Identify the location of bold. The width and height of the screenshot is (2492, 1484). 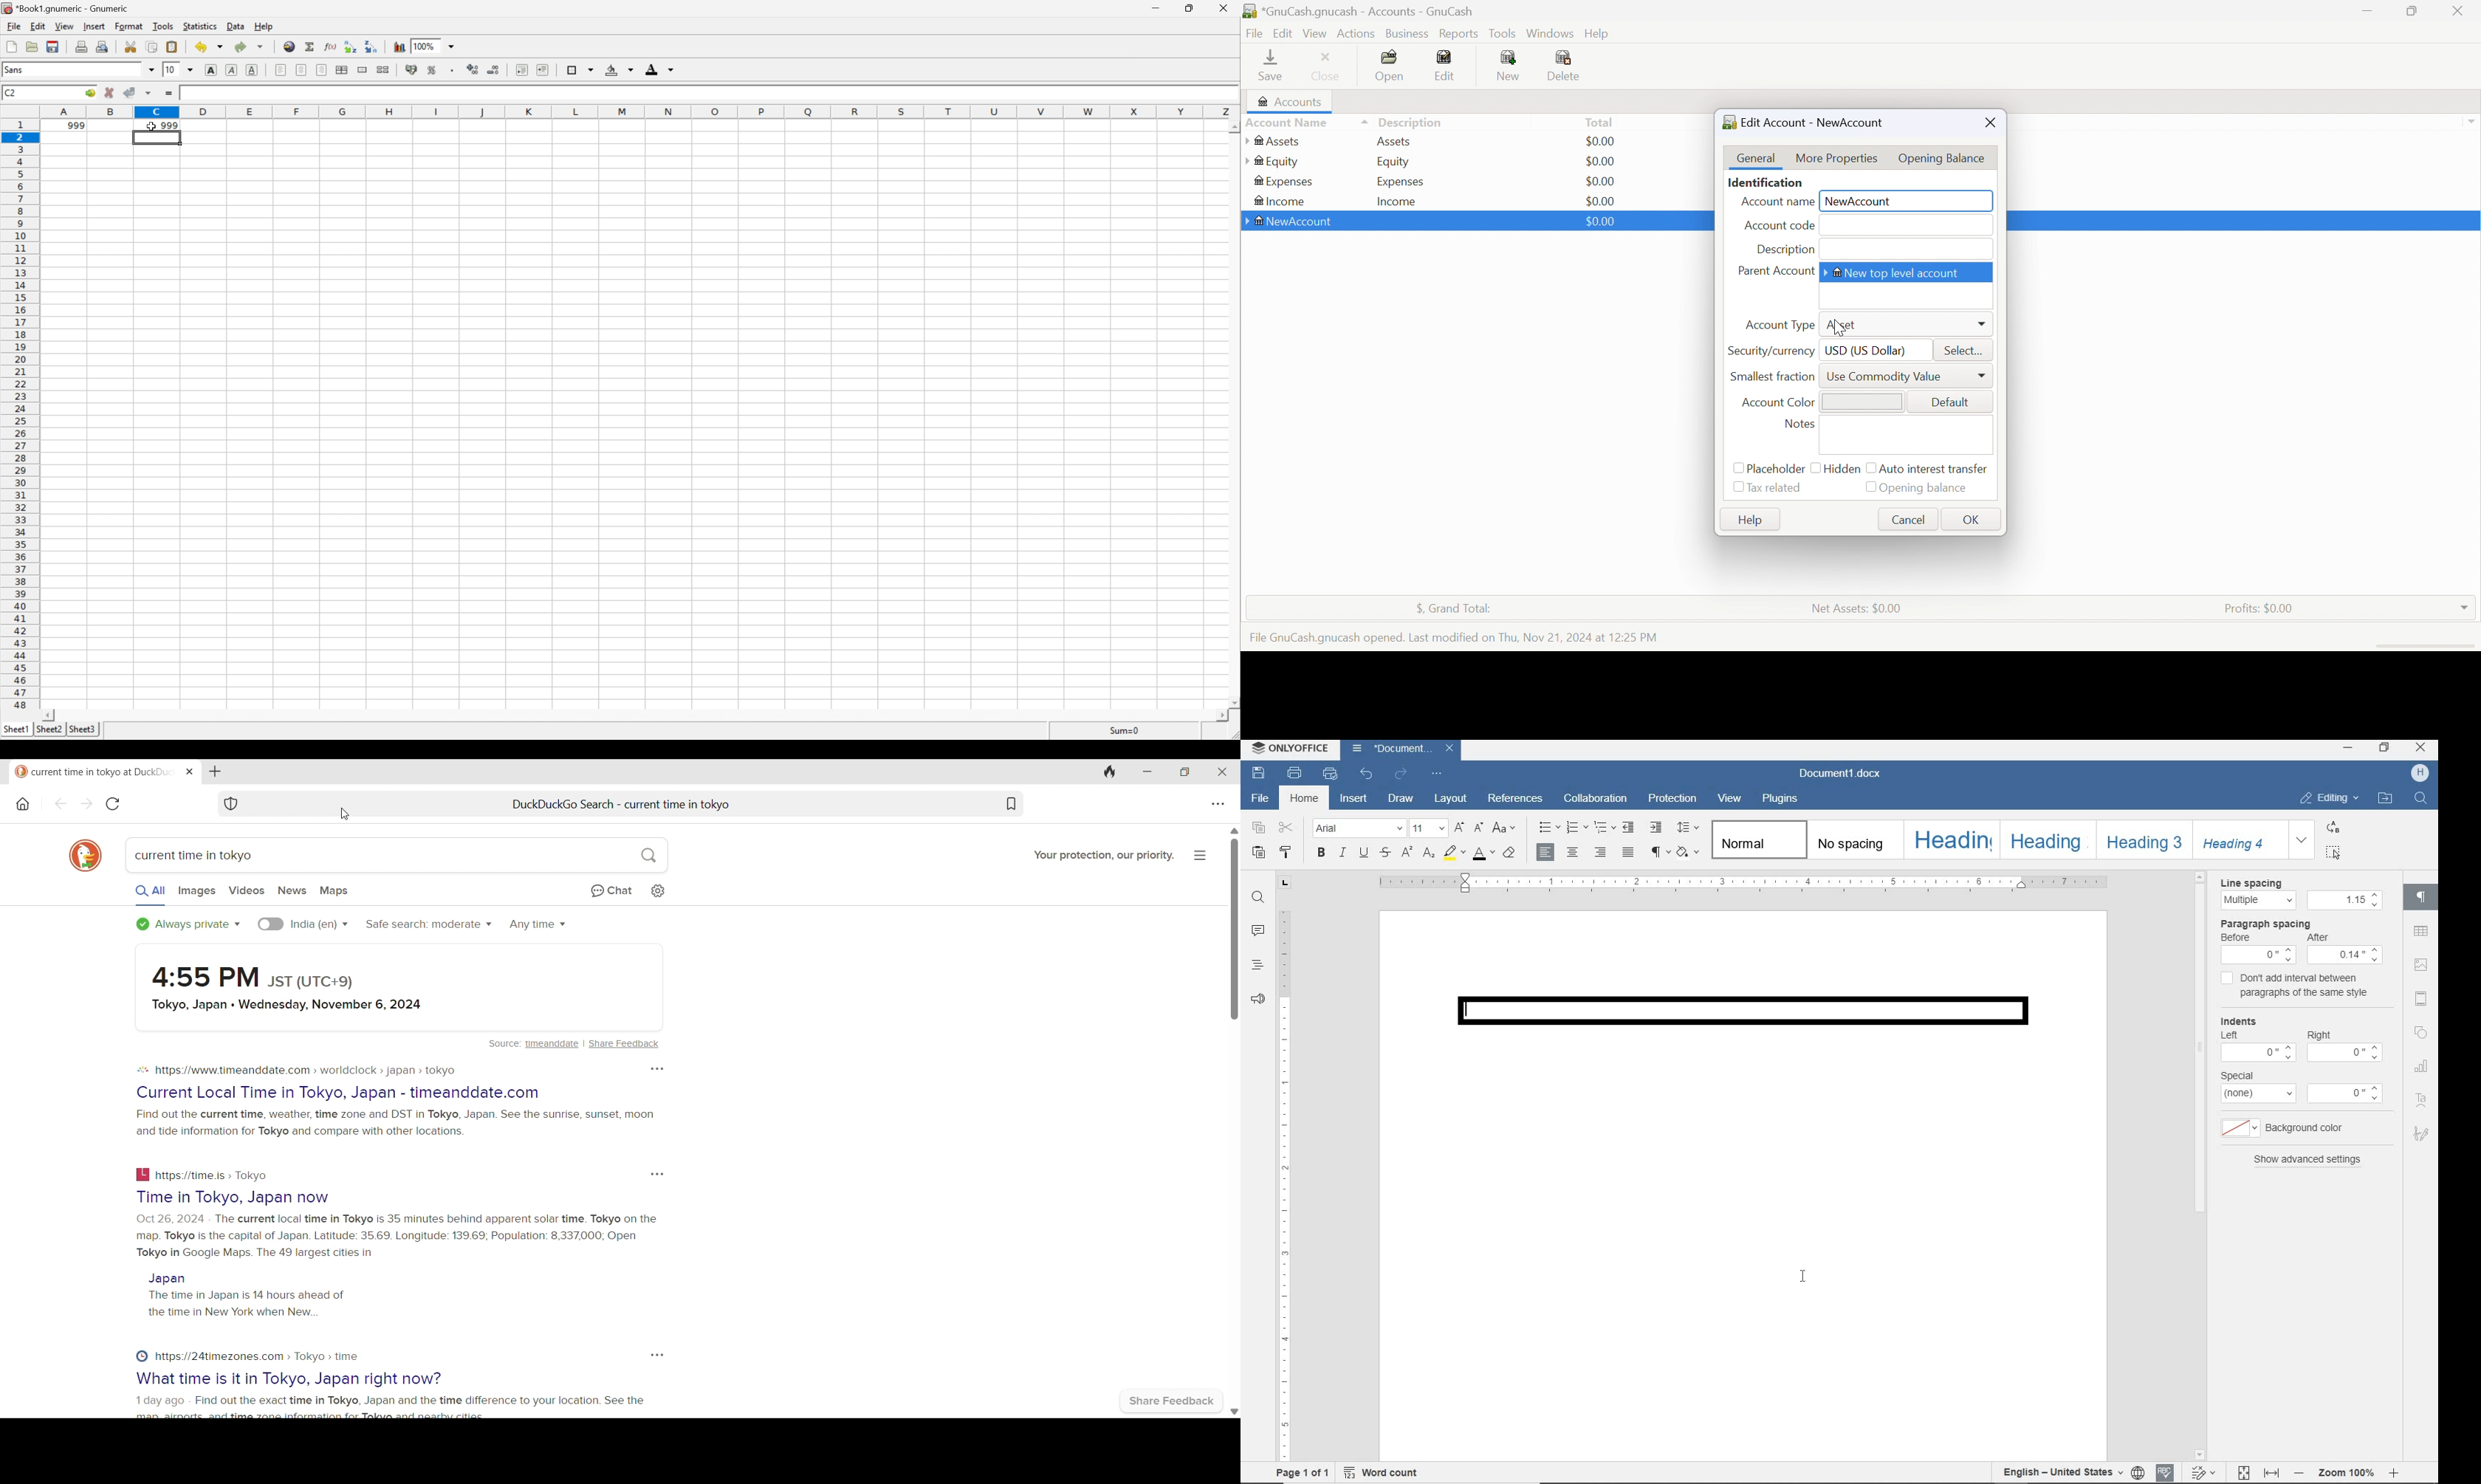
(1321, 855).